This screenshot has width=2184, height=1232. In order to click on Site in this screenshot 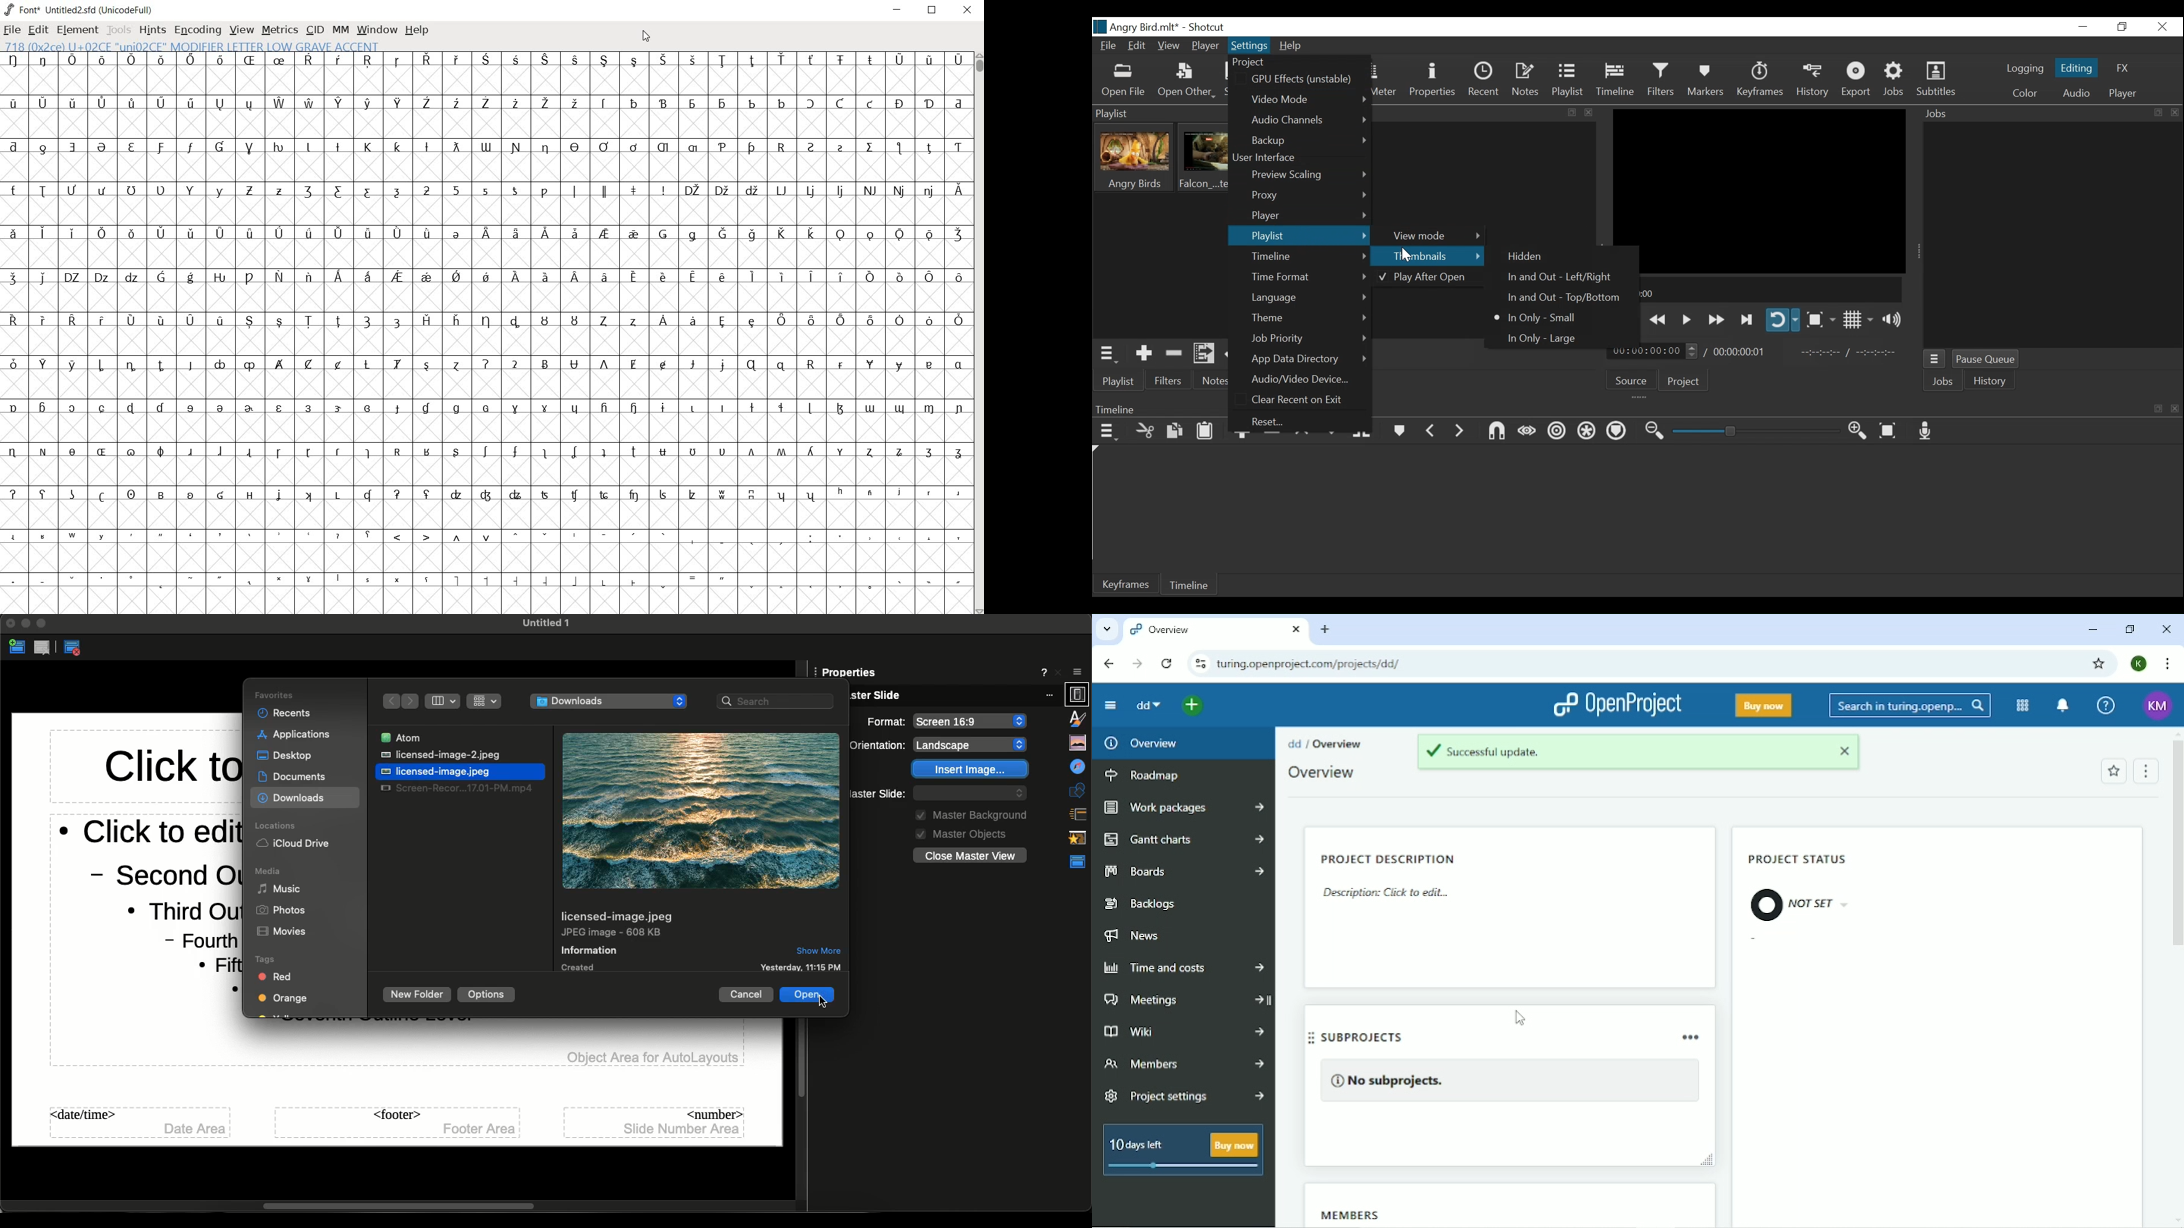, I will do `click(1311, 664)`.